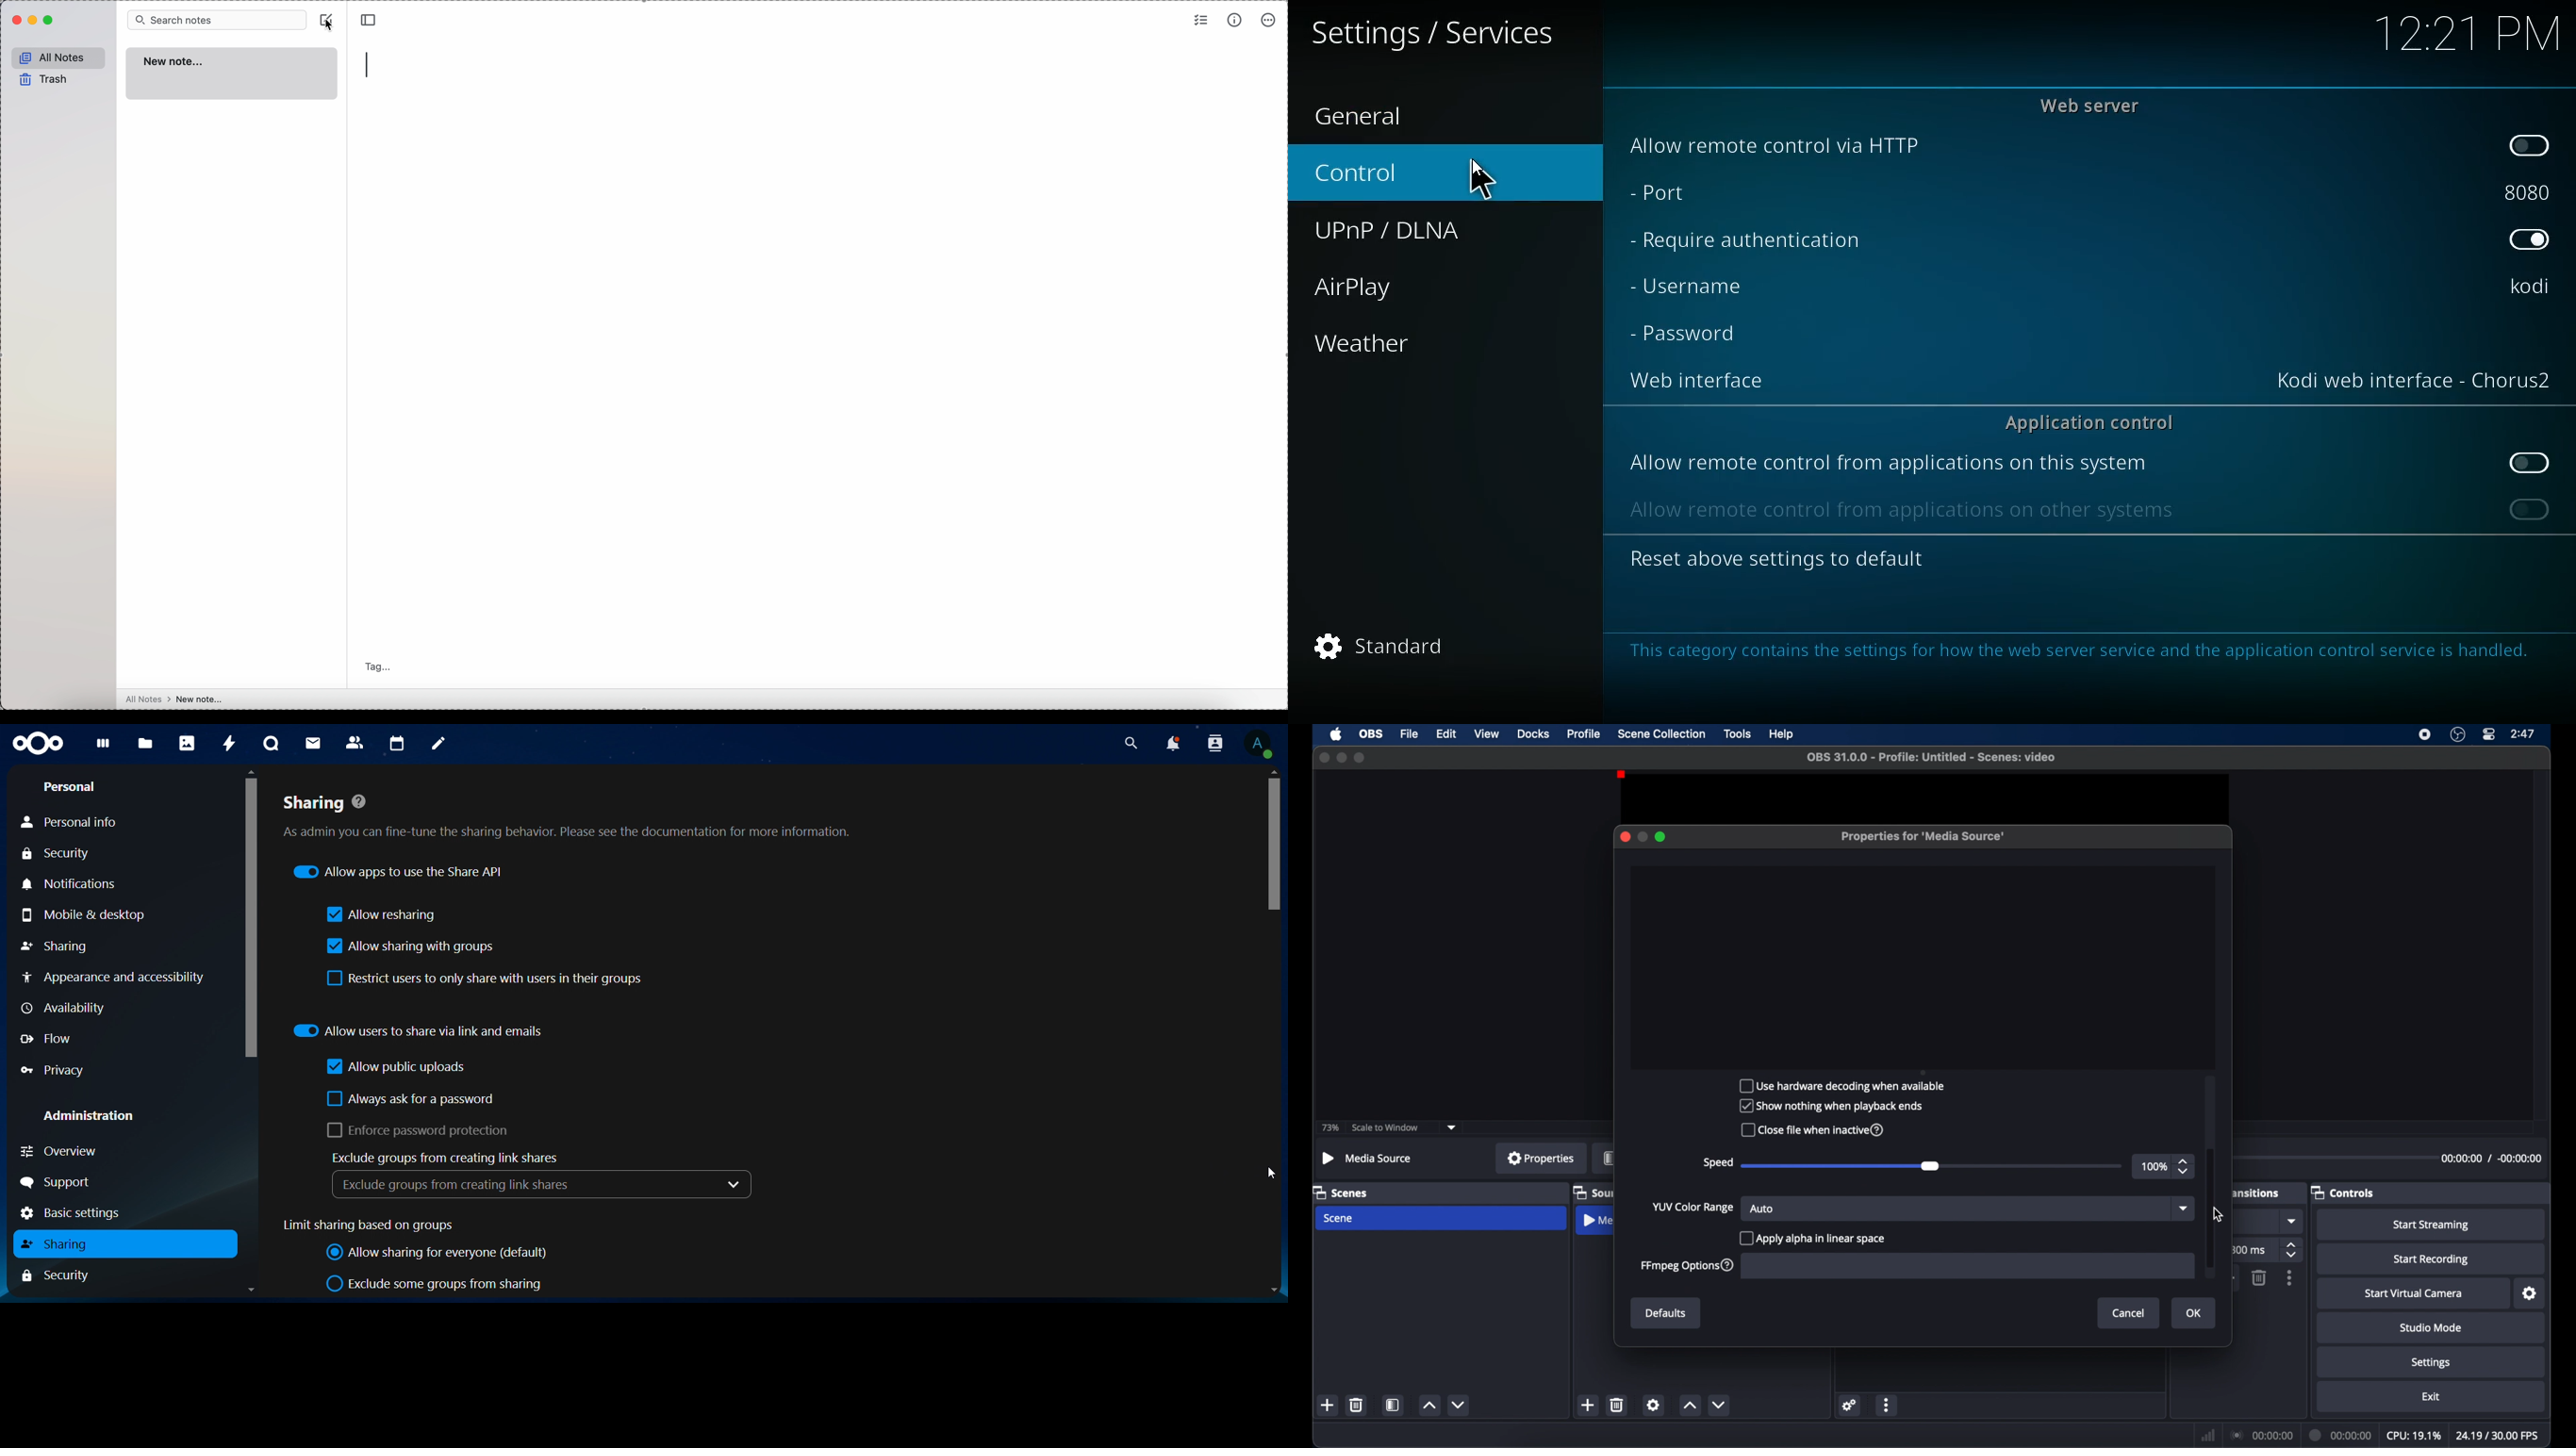 Image resolution: width=2576 pixels, height=1456 pixels. Describe the element at coordinates (2259, 1278) in the screenshot. I see `delete` at that location.